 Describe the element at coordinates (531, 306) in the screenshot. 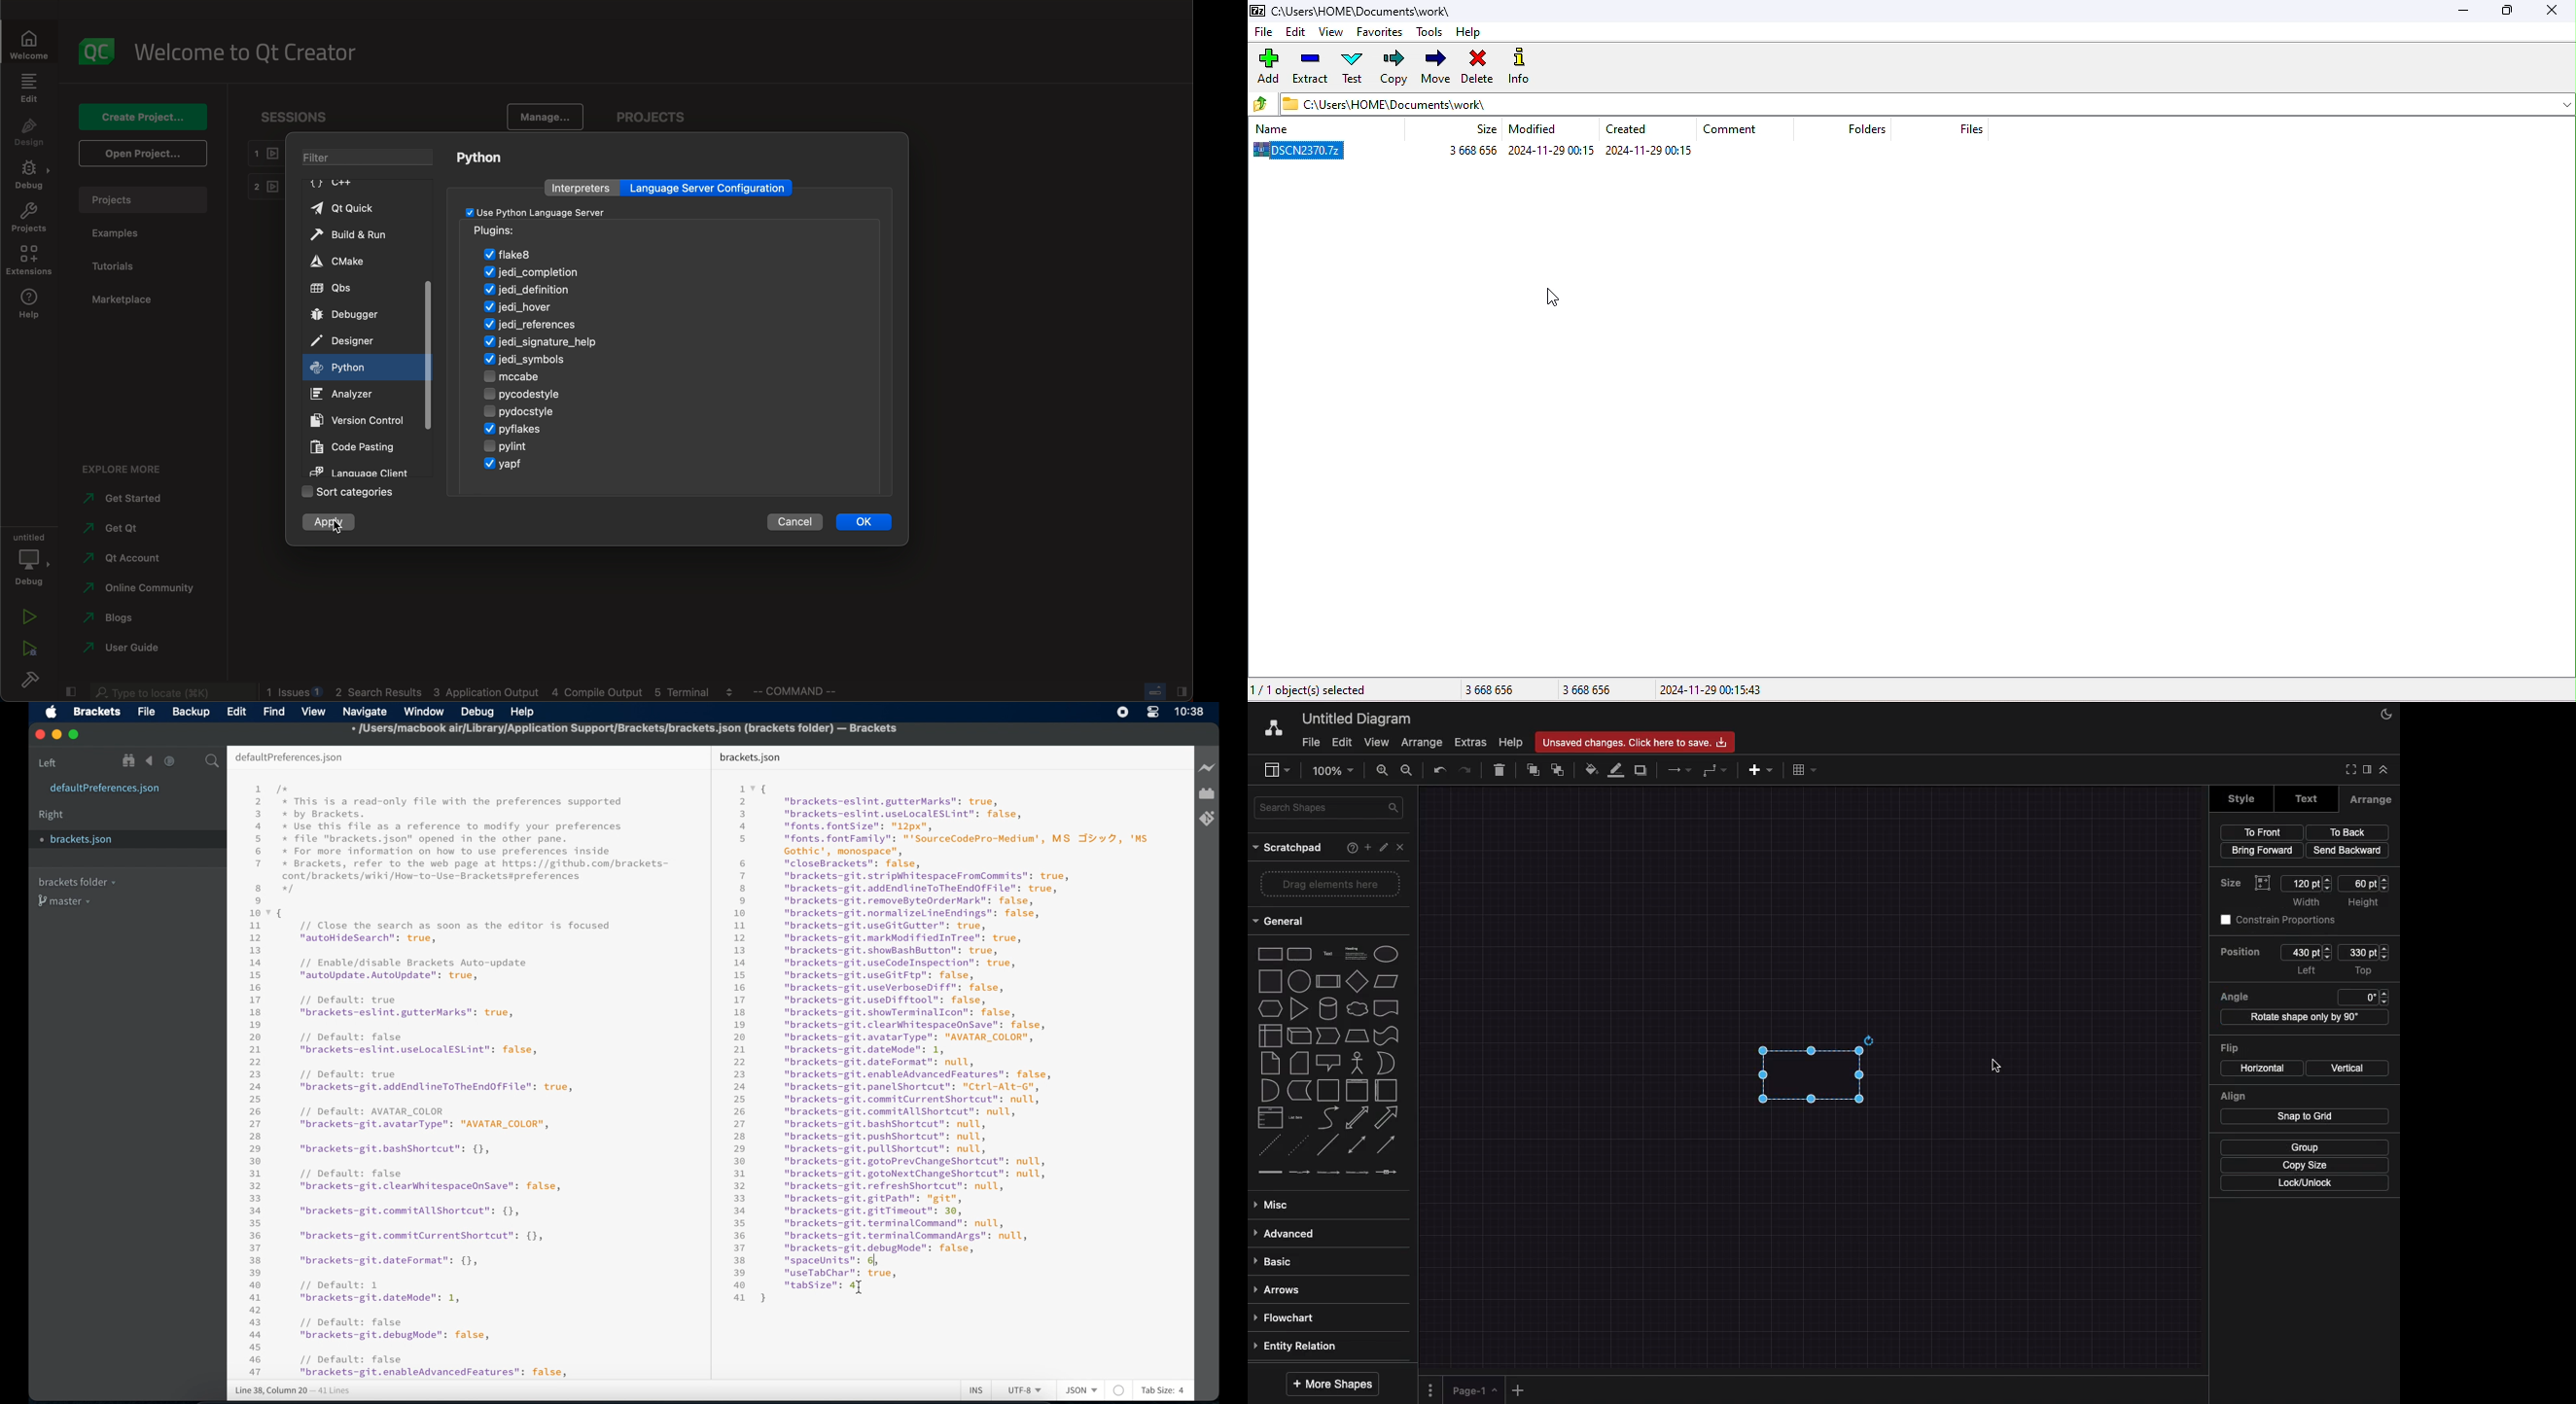

I see `hover` at that location.